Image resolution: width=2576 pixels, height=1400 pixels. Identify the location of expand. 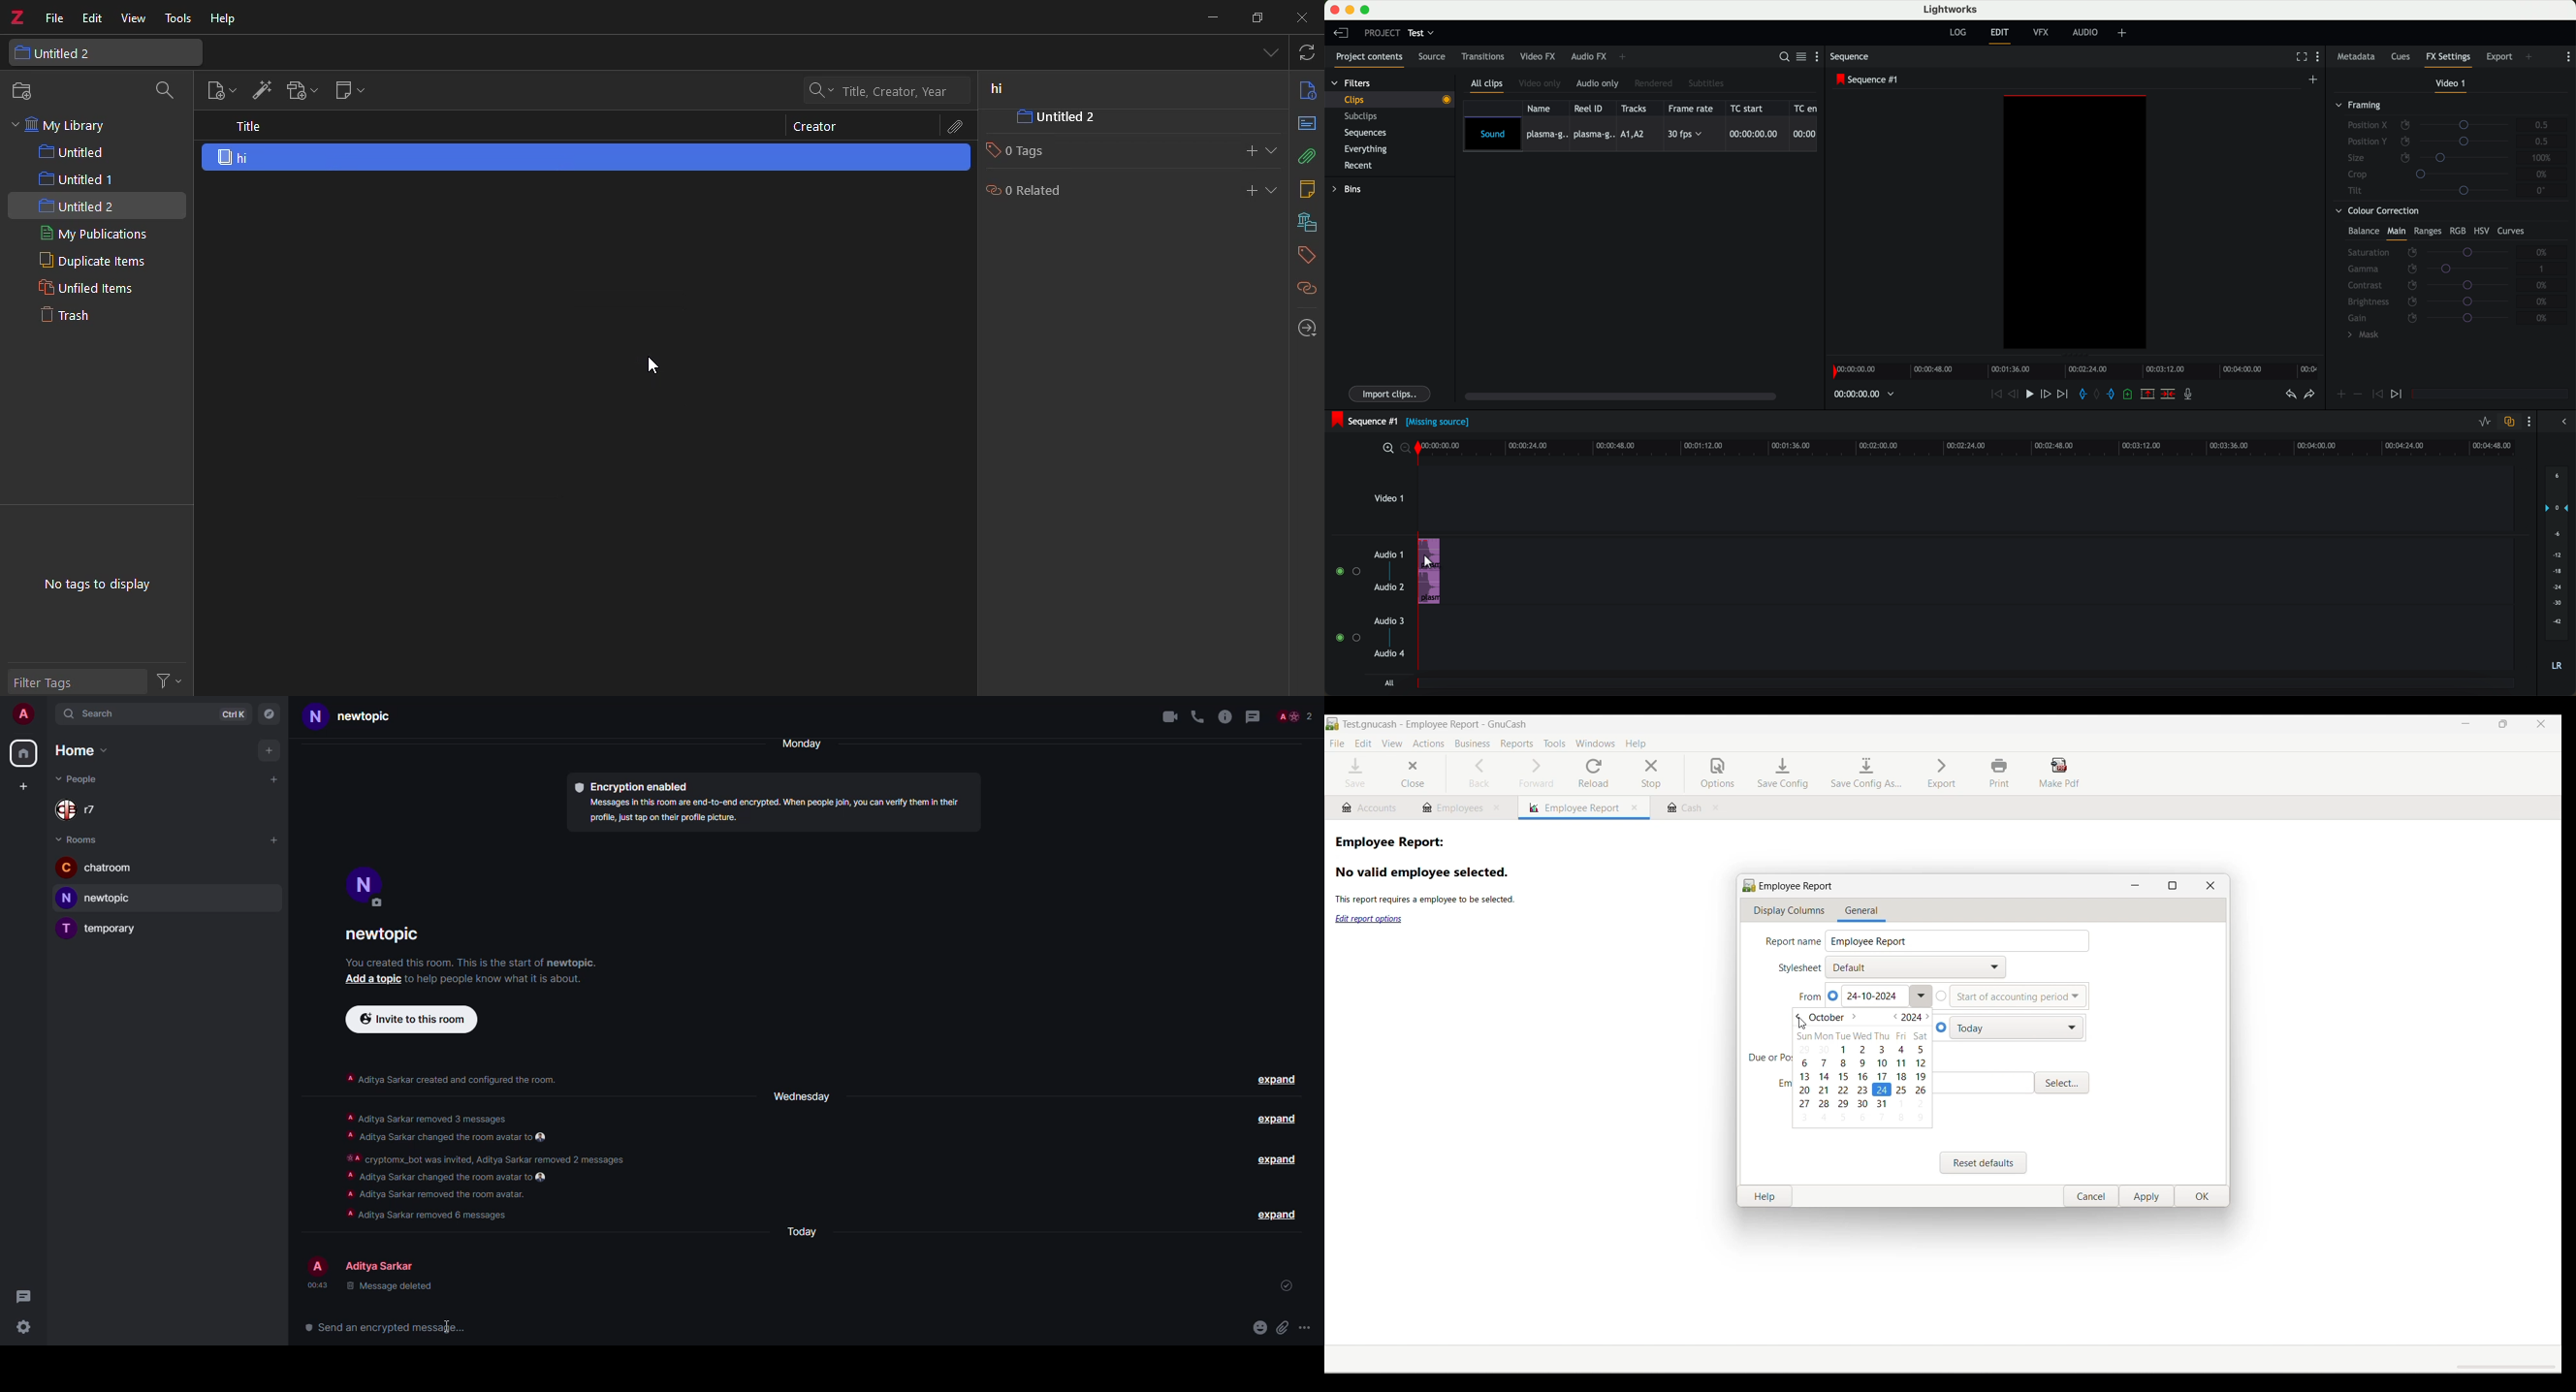
(1280, 1120).